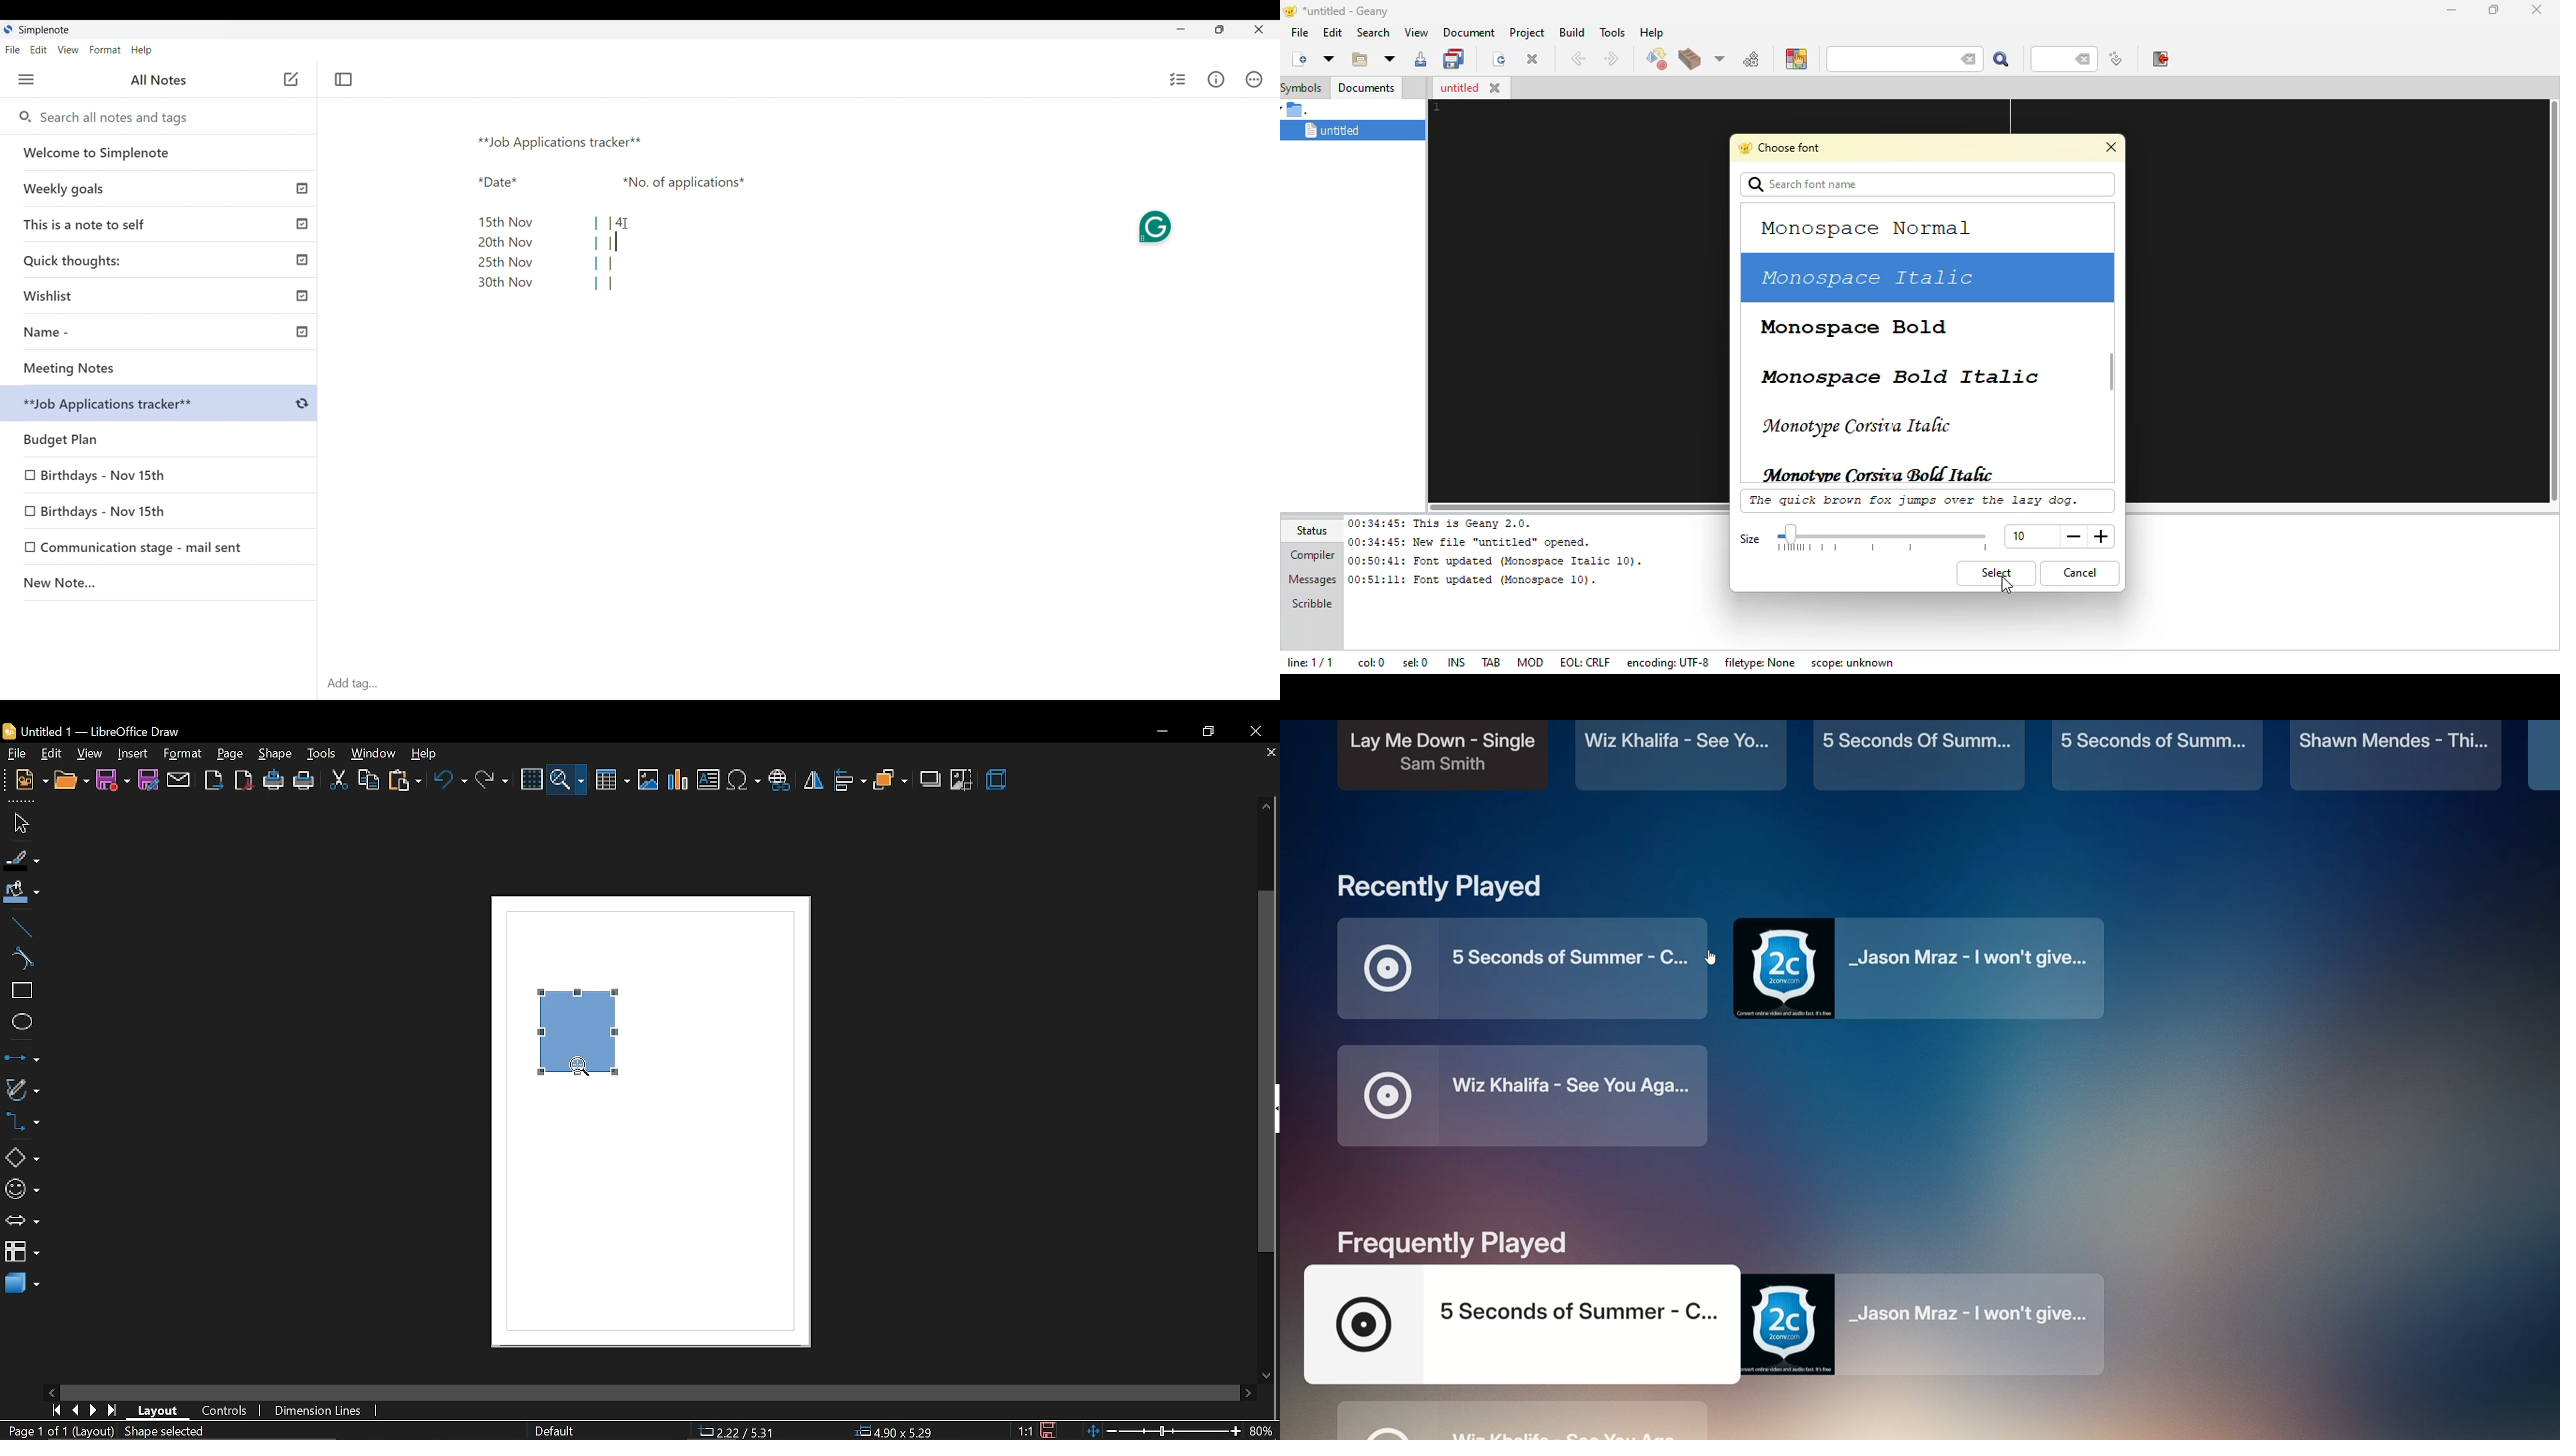 The image size is (2576, 1456). What do you see at coordinates (231, 754) in the screenshot?
I see `page` at bounding box center [231, 754].